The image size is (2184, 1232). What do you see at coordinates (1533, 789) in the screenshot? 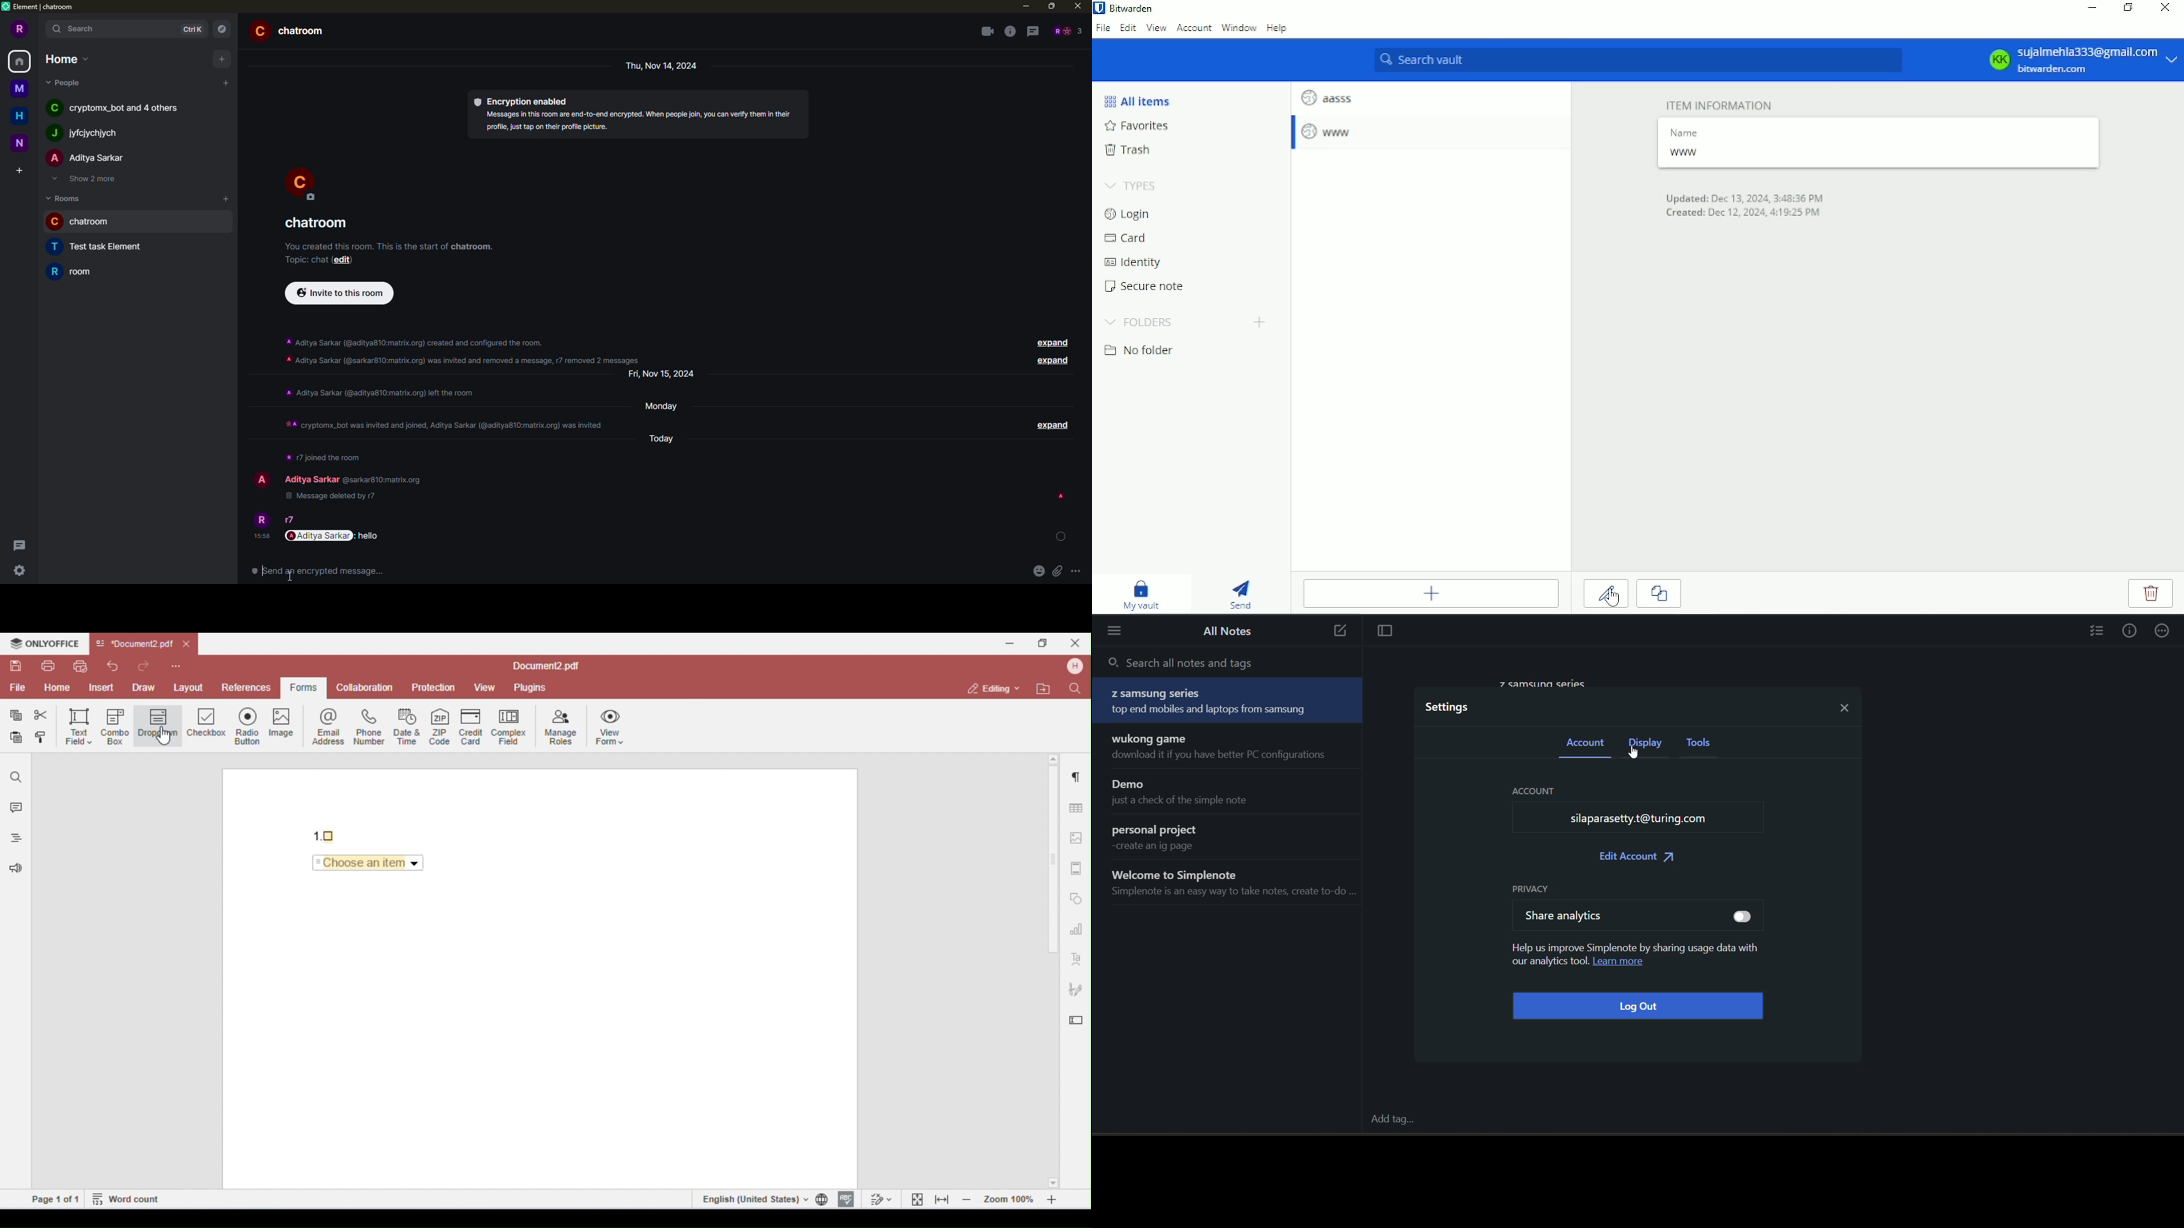
I see `ACCOUNT` at bounding box center [1533, 789].